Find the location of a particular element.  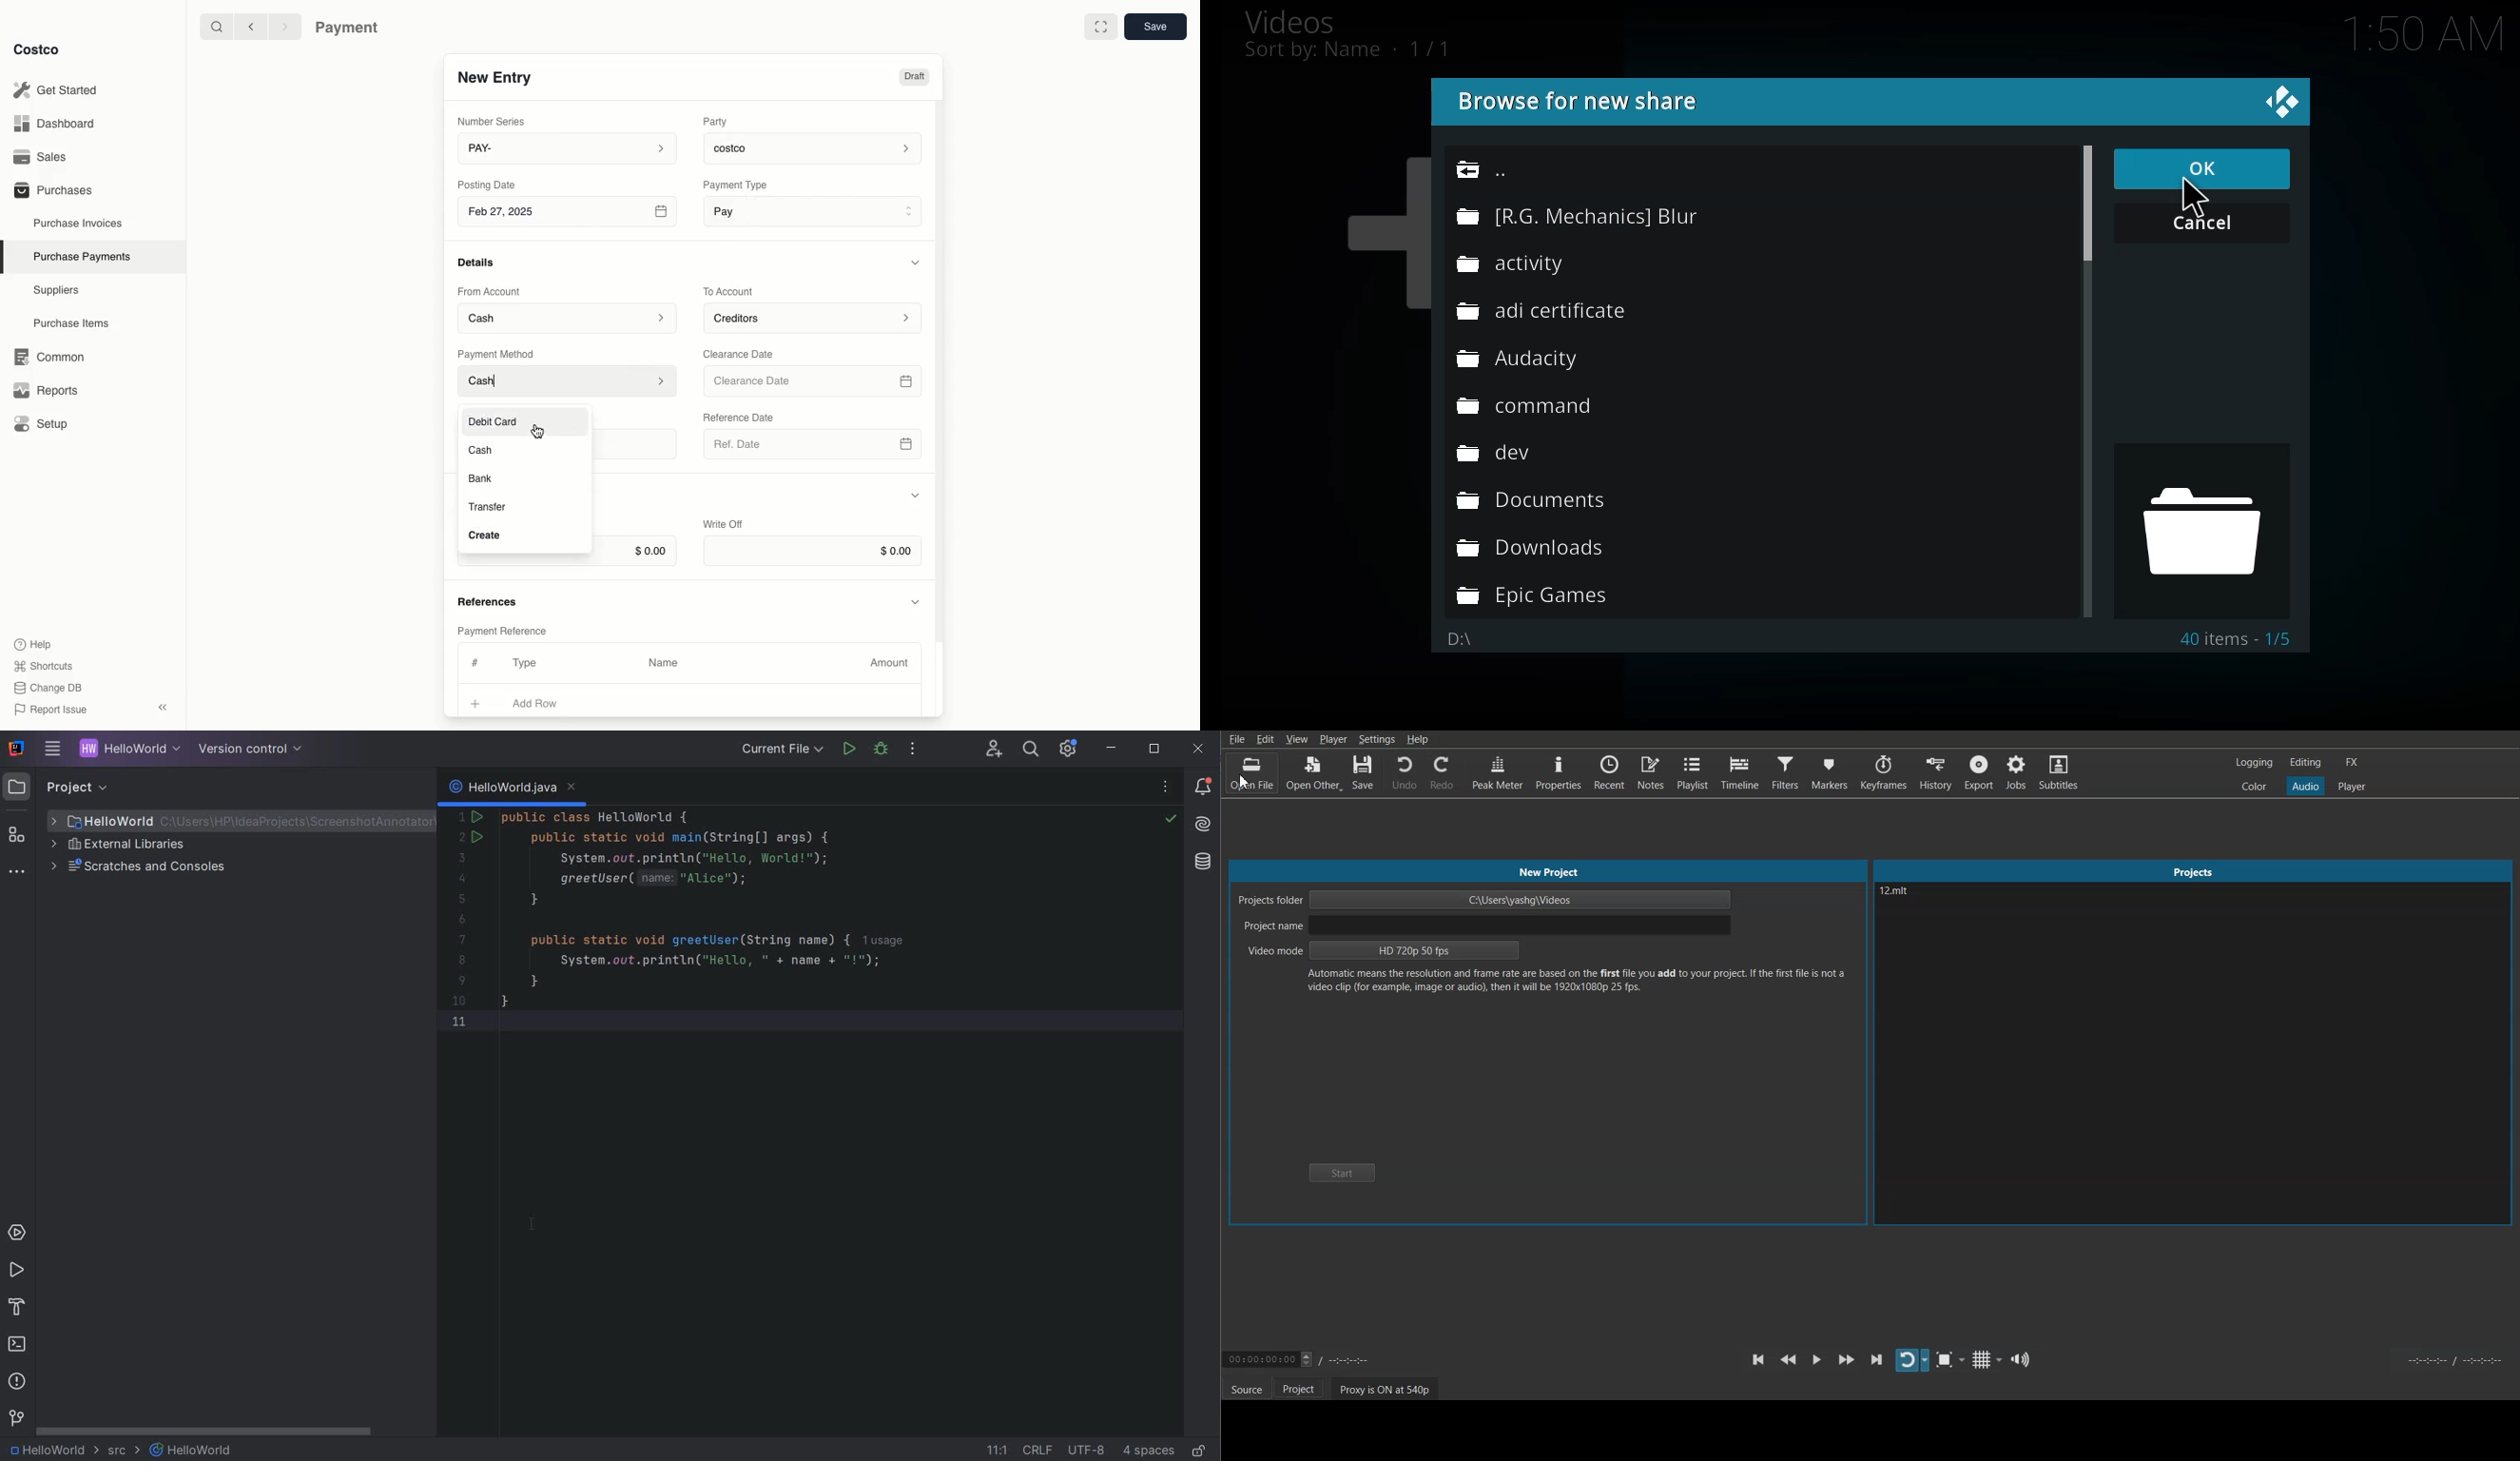

Get Started is located at coordinates (59, 90).